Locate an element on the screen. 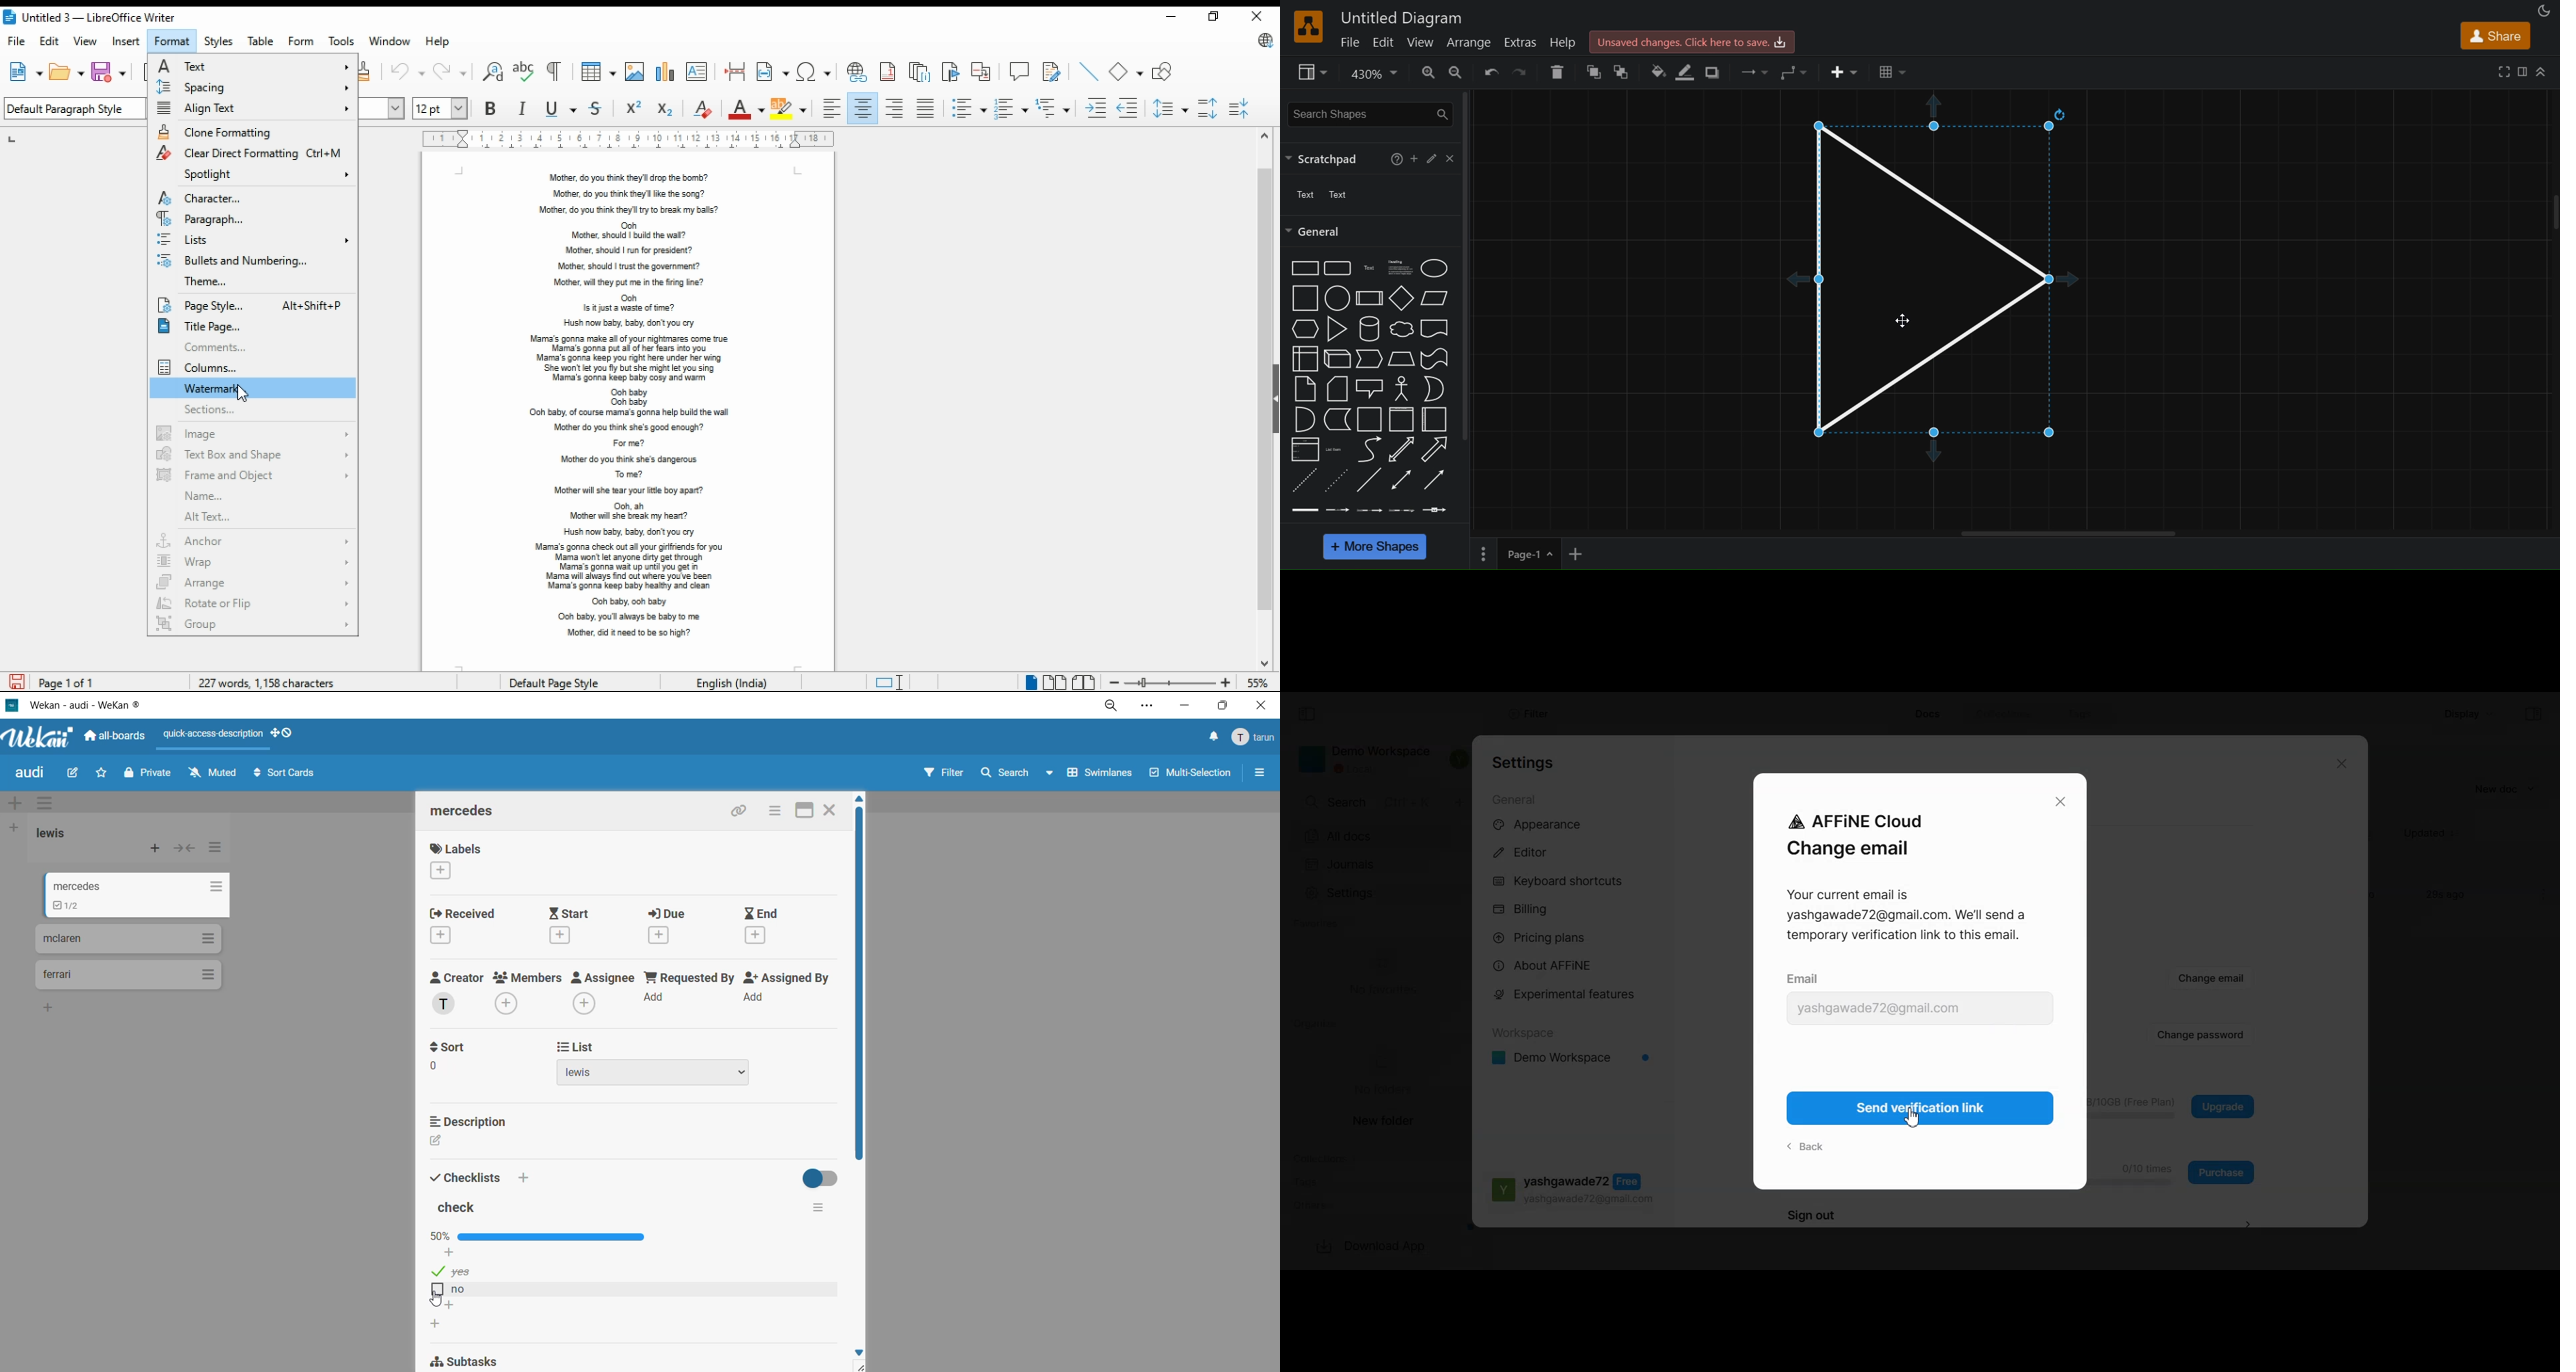 This screenshot has height=1372, width=2576. arrange is located at coordinates (1469, 41).